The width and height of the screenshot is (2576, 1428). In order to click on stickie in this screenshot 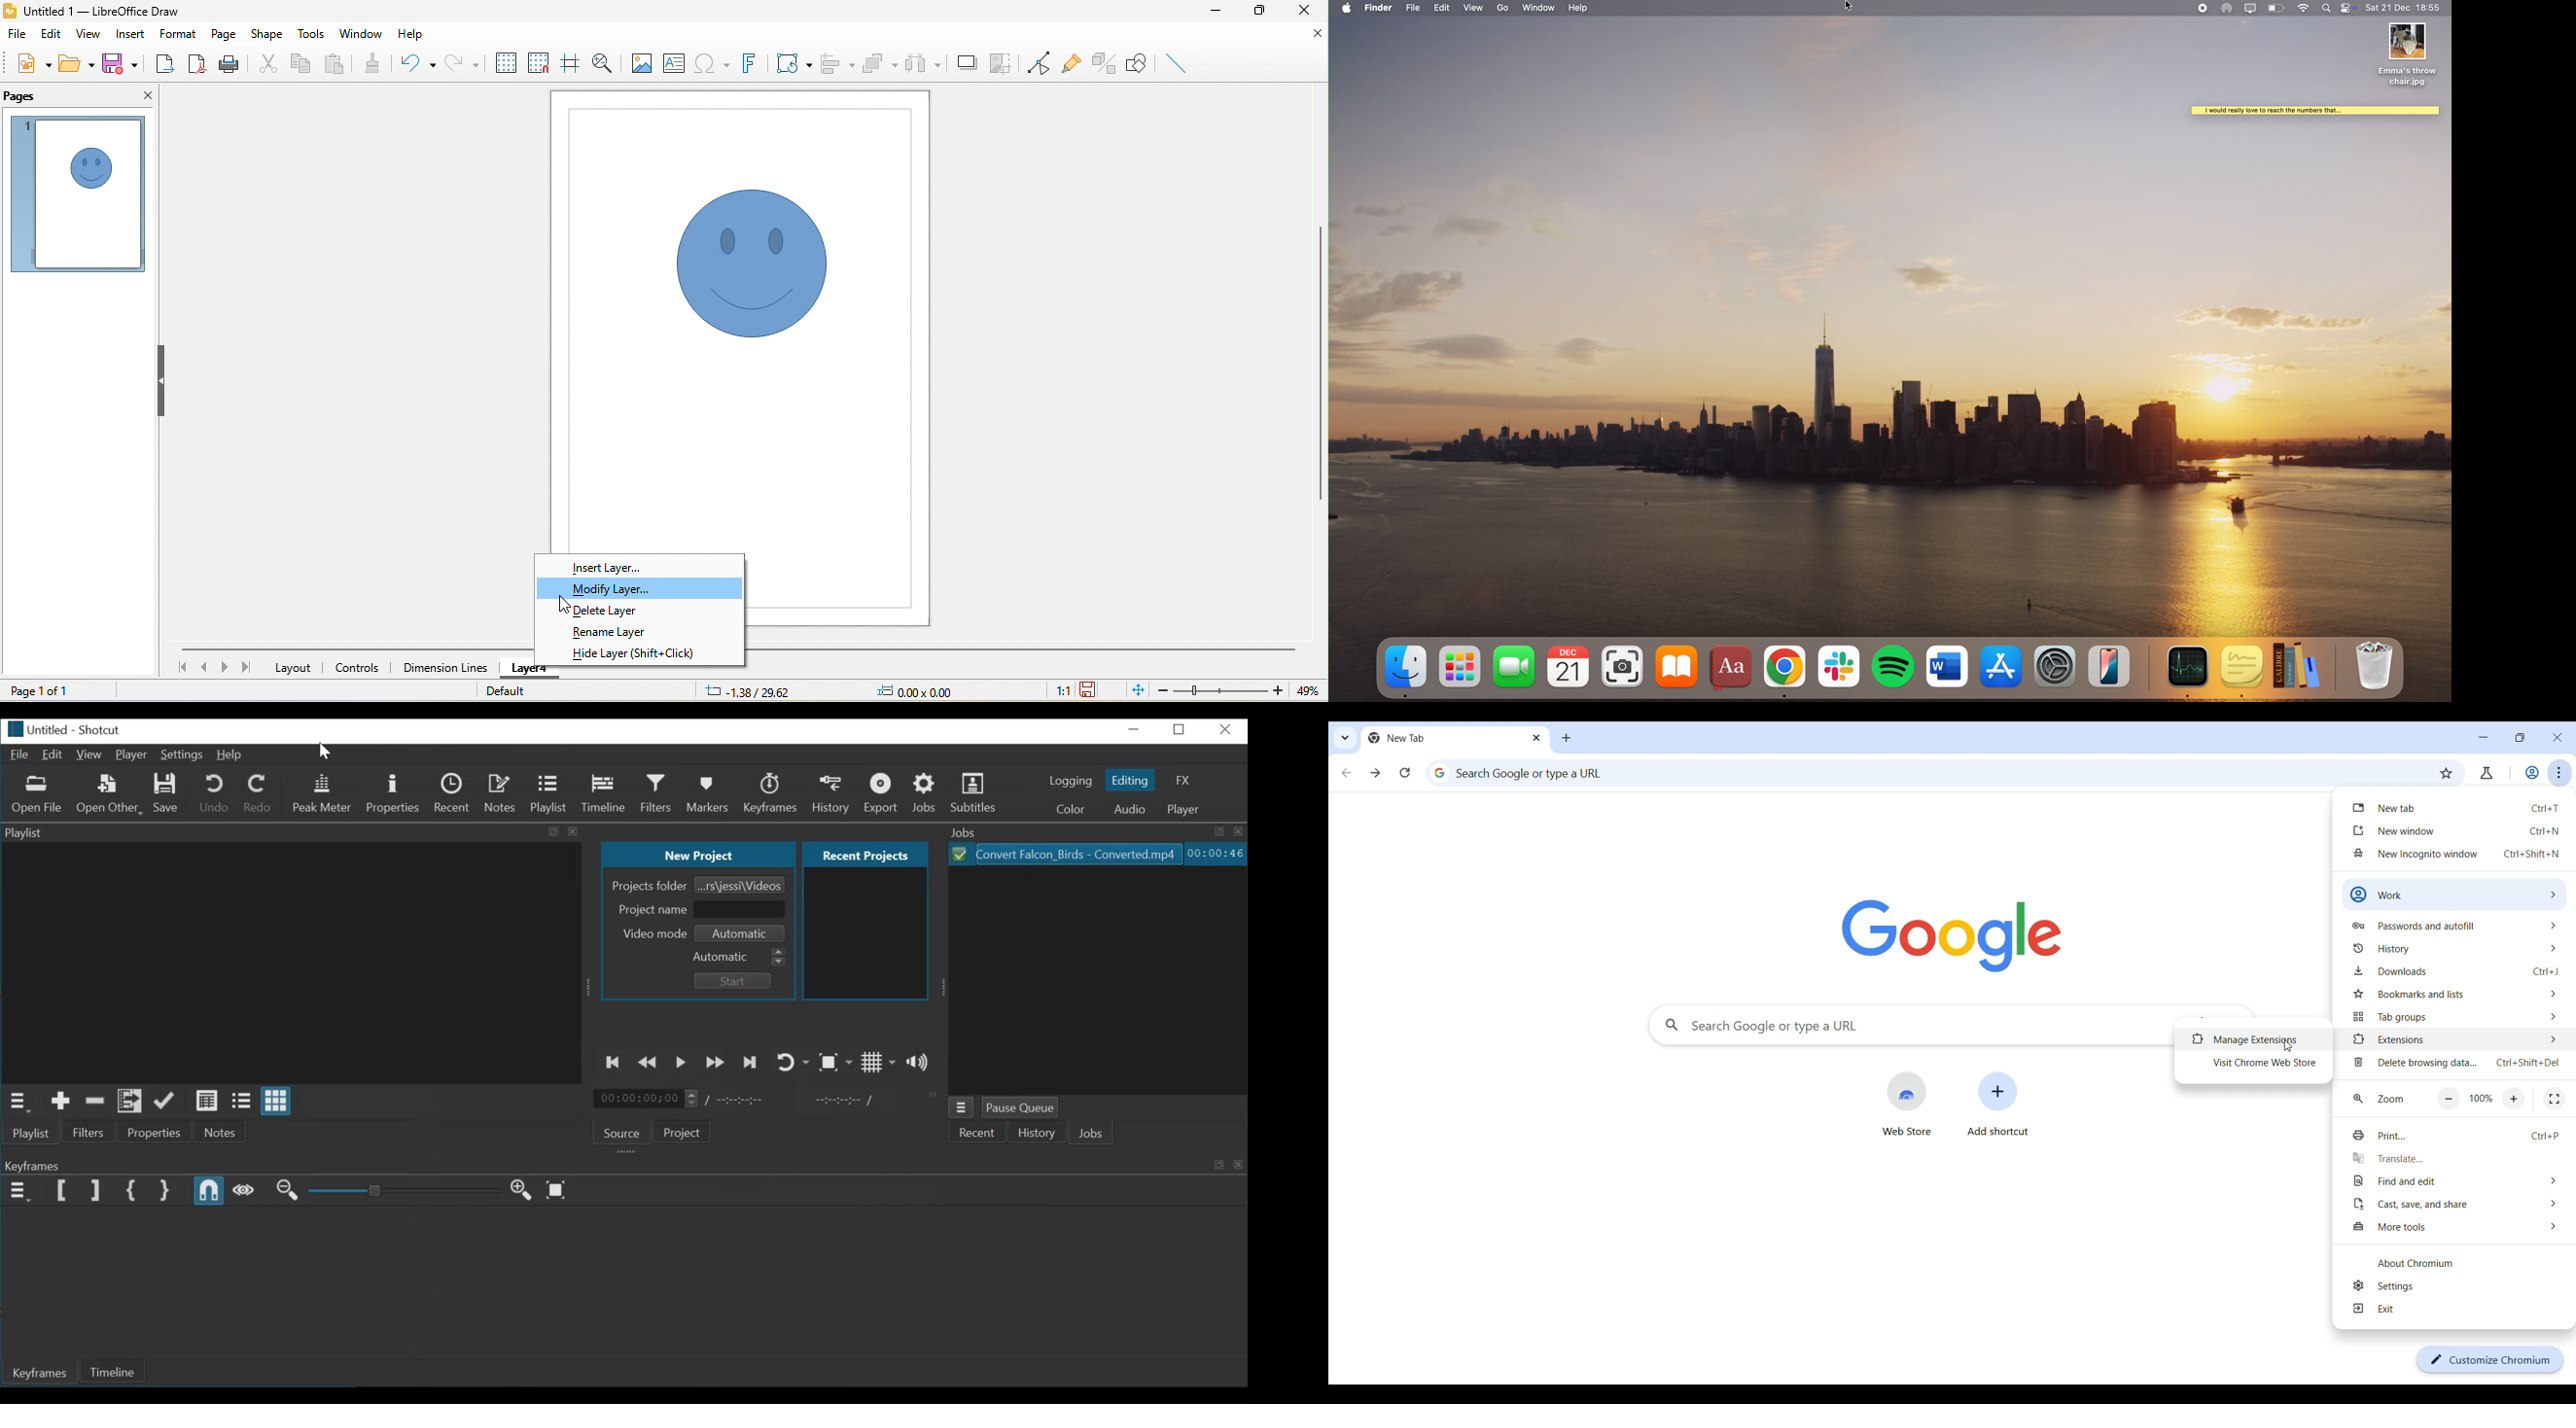, I will do `click(2315, 112)`.